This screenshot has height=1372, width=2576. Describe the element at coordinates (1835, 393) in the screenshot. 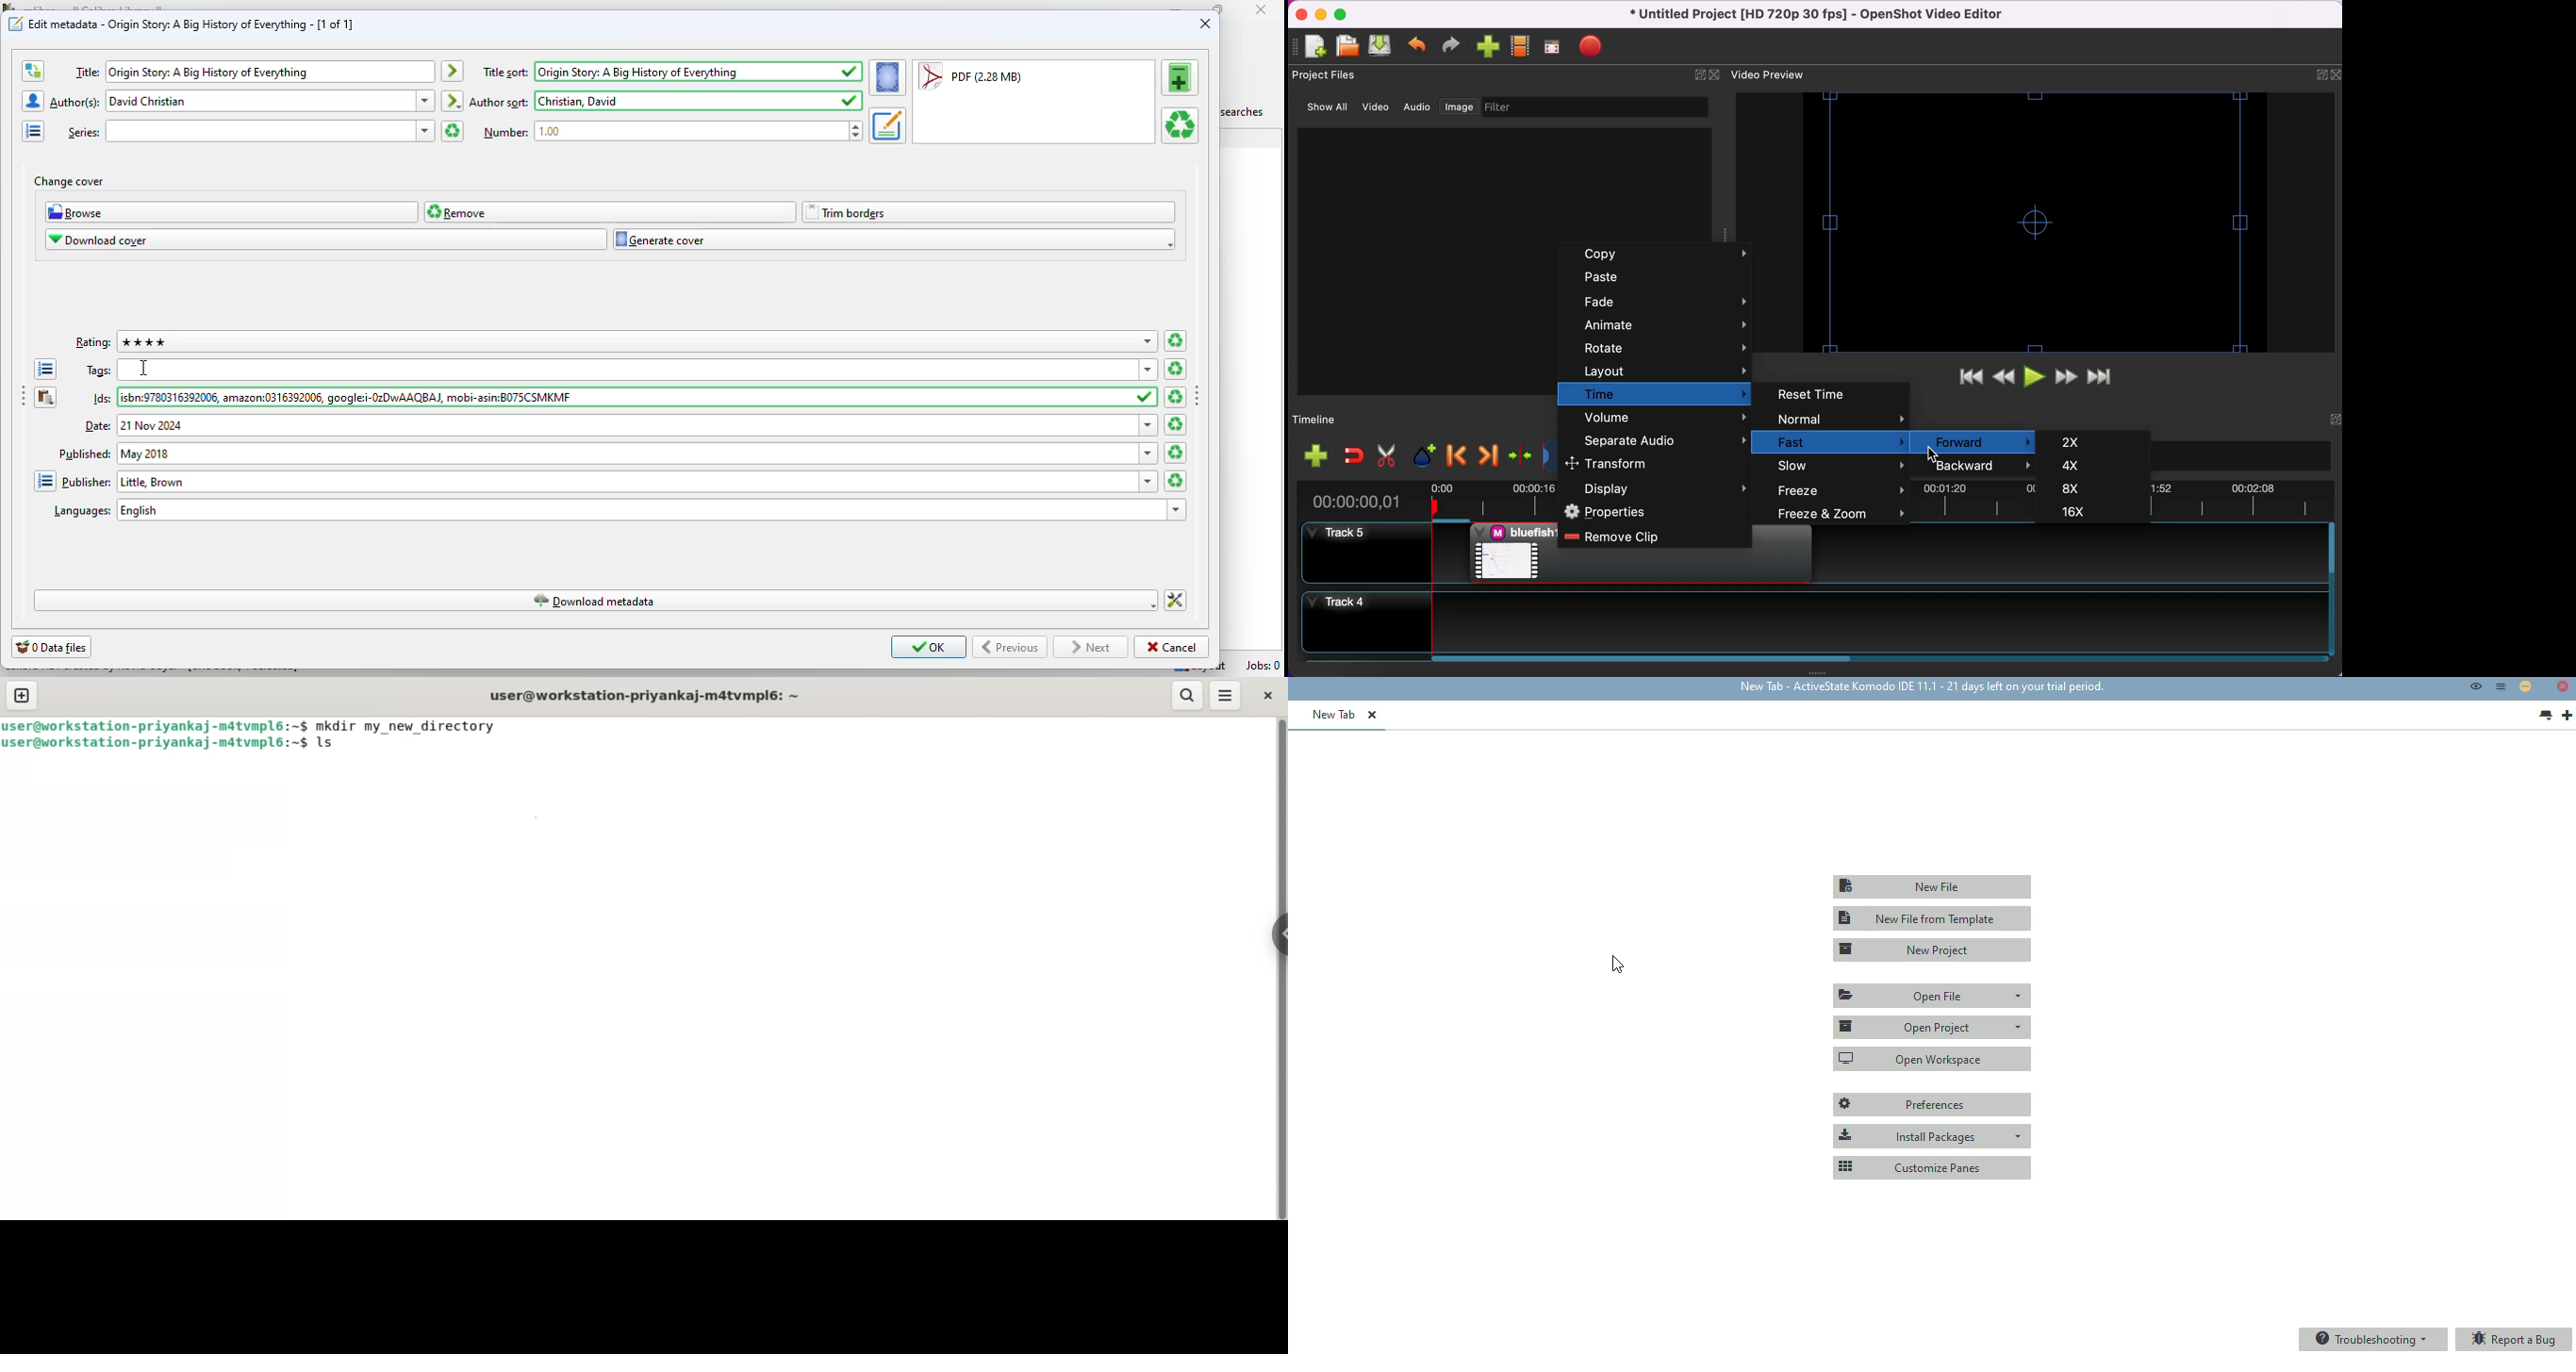

I see `reset time` at that location.